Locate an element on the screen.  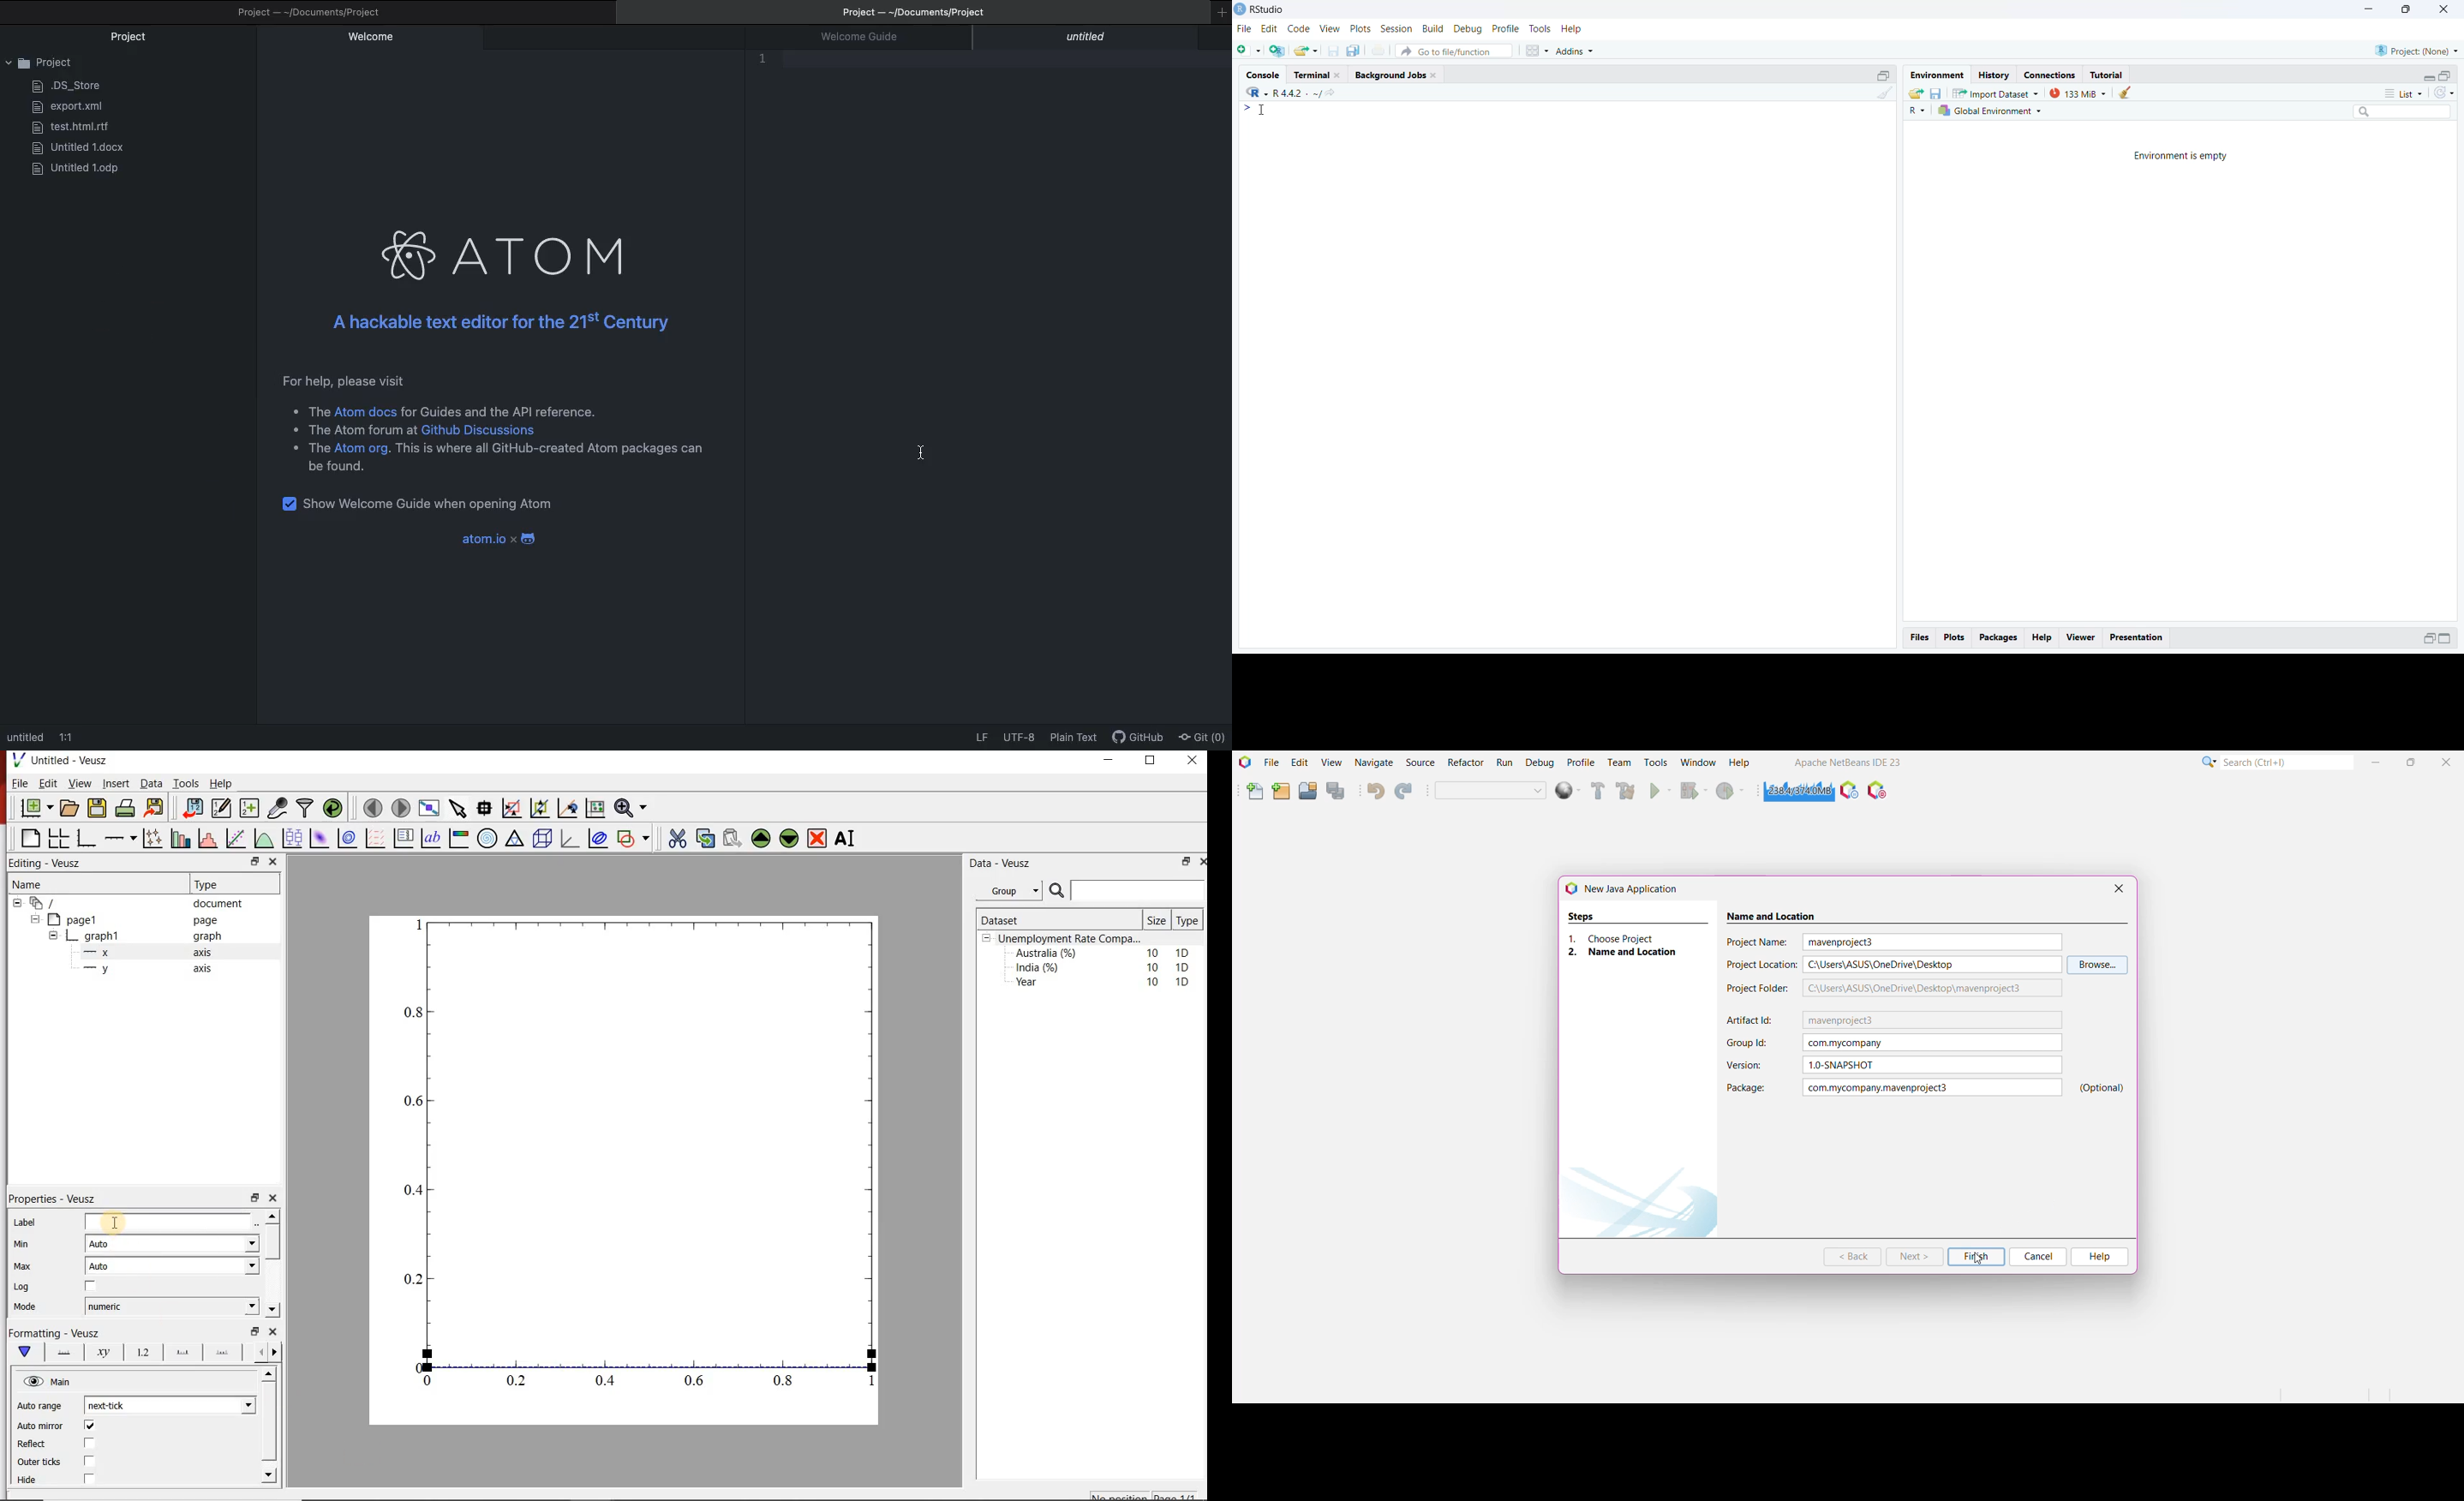
Terminal is located at coordinates (1315, 75).